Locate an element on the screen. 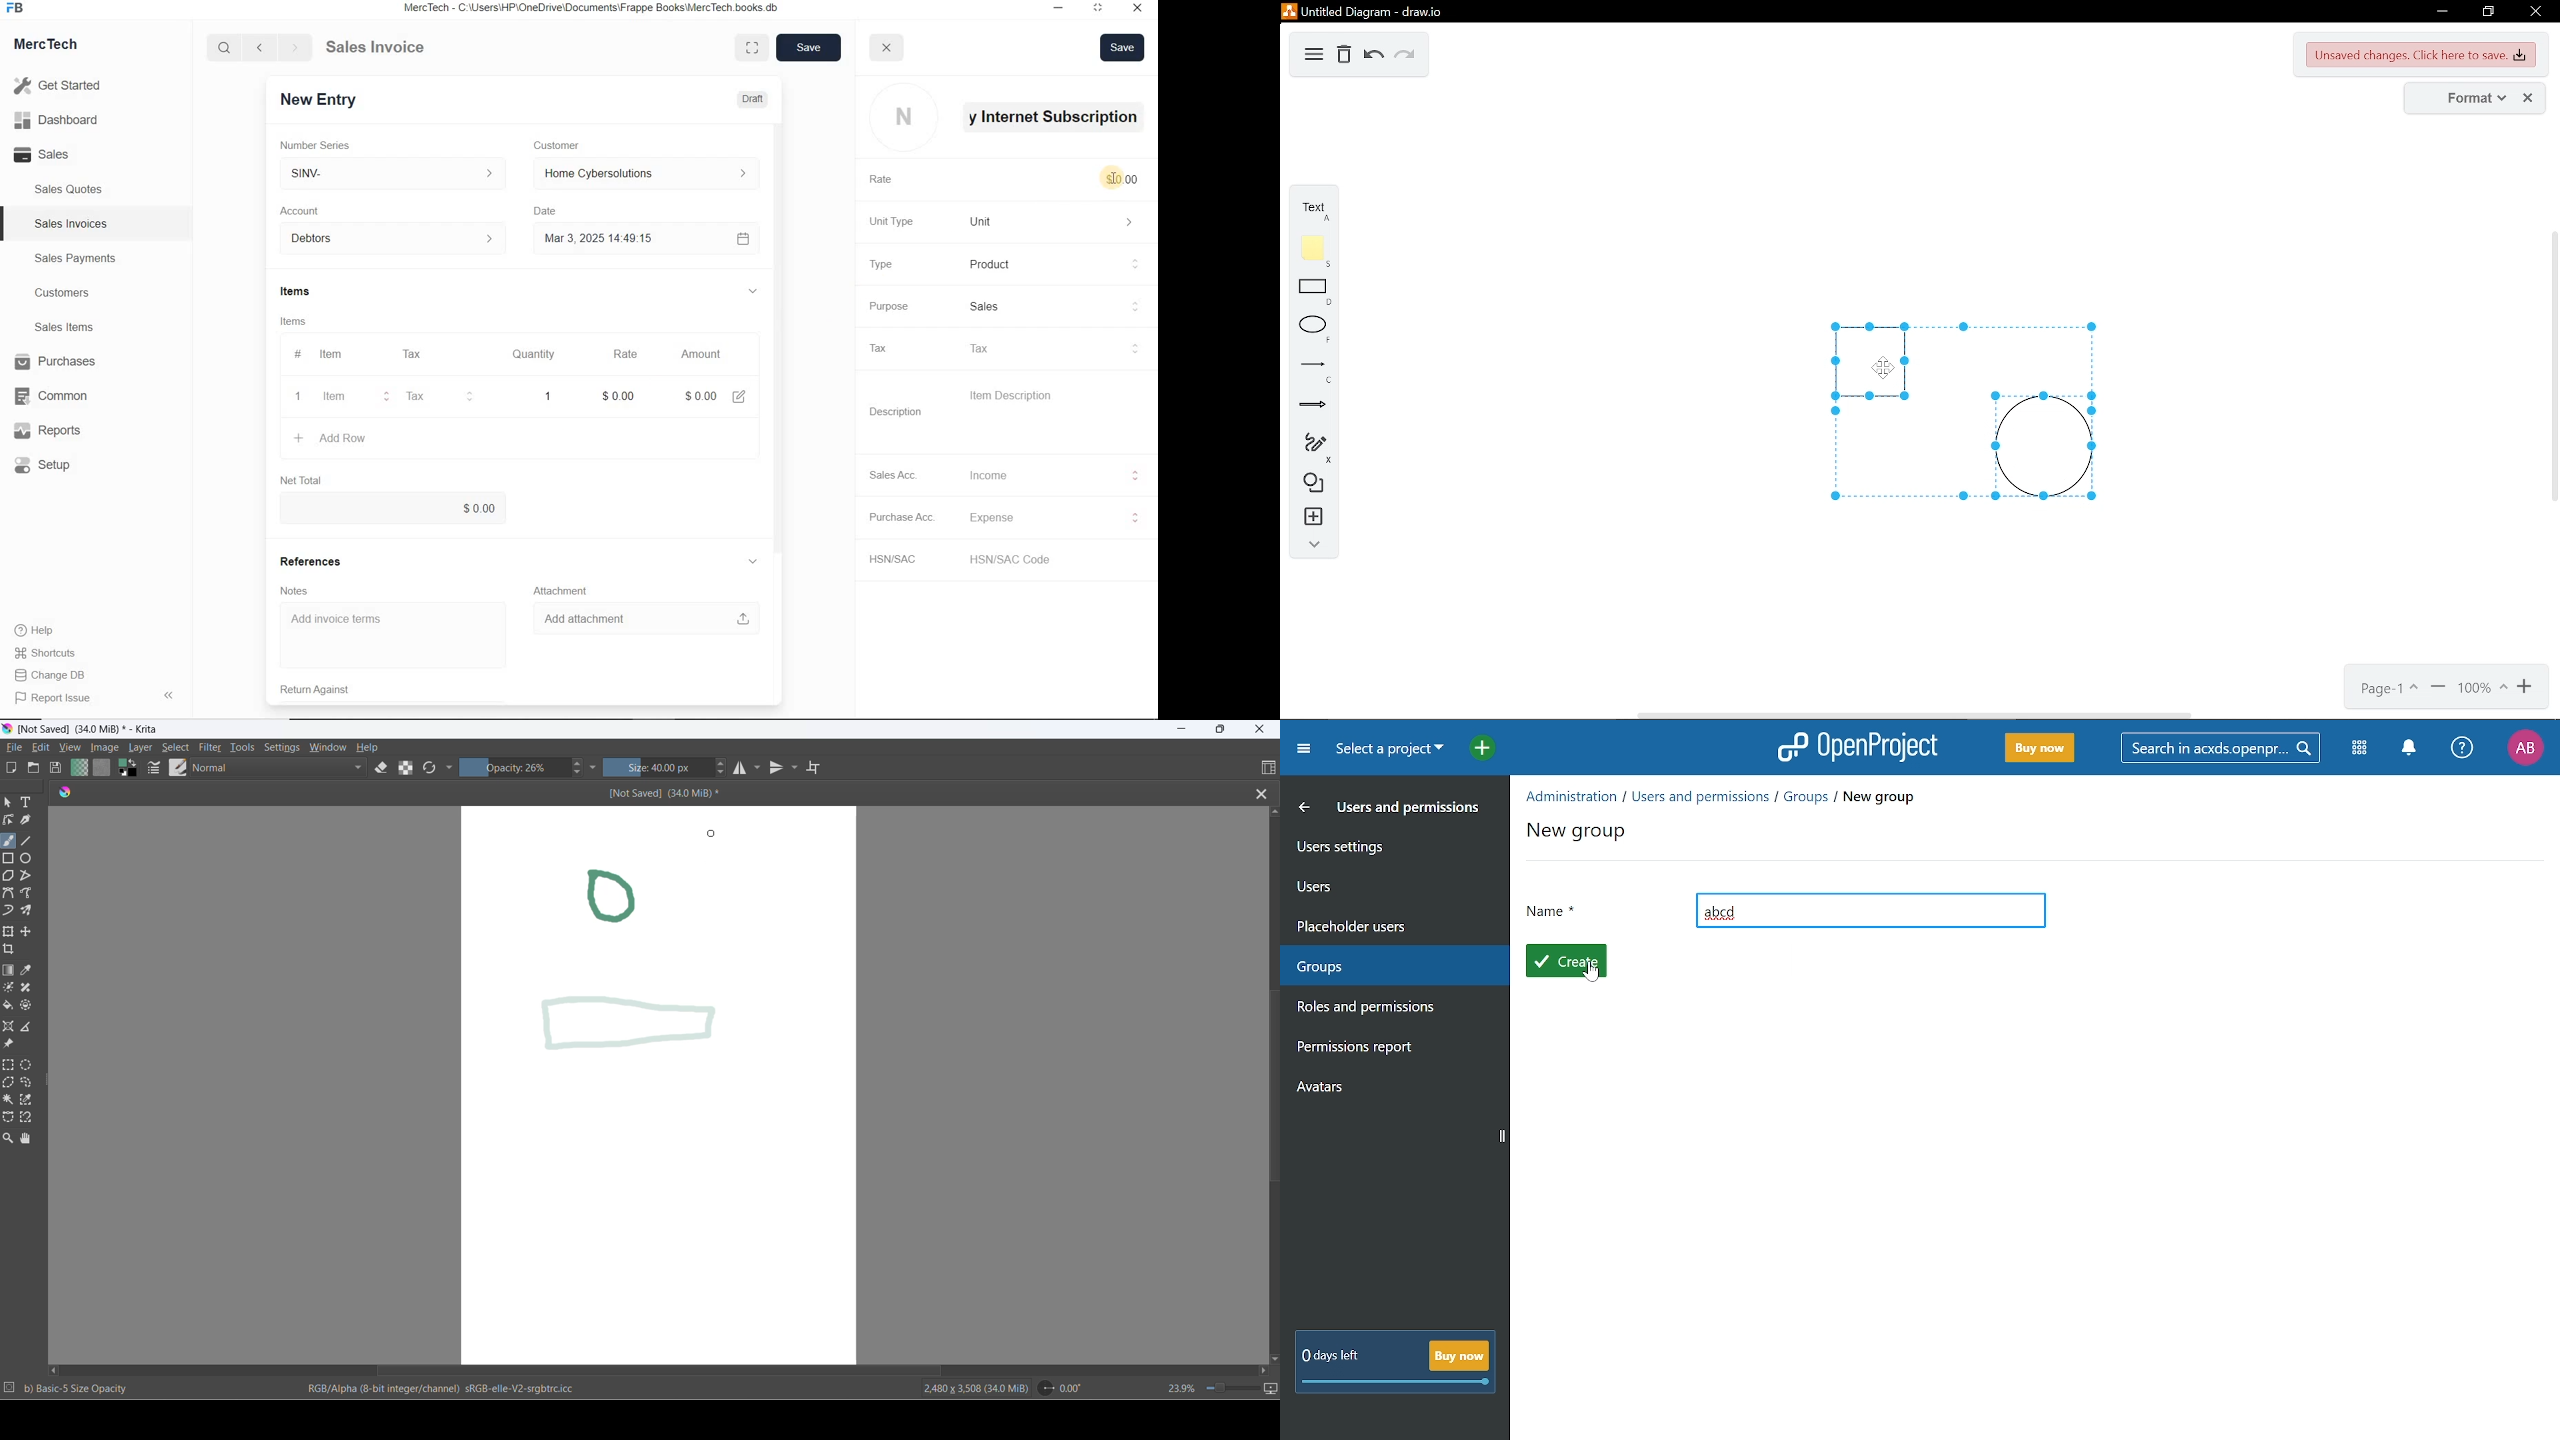  Sales Invoice is located at coordinates (377, 48).